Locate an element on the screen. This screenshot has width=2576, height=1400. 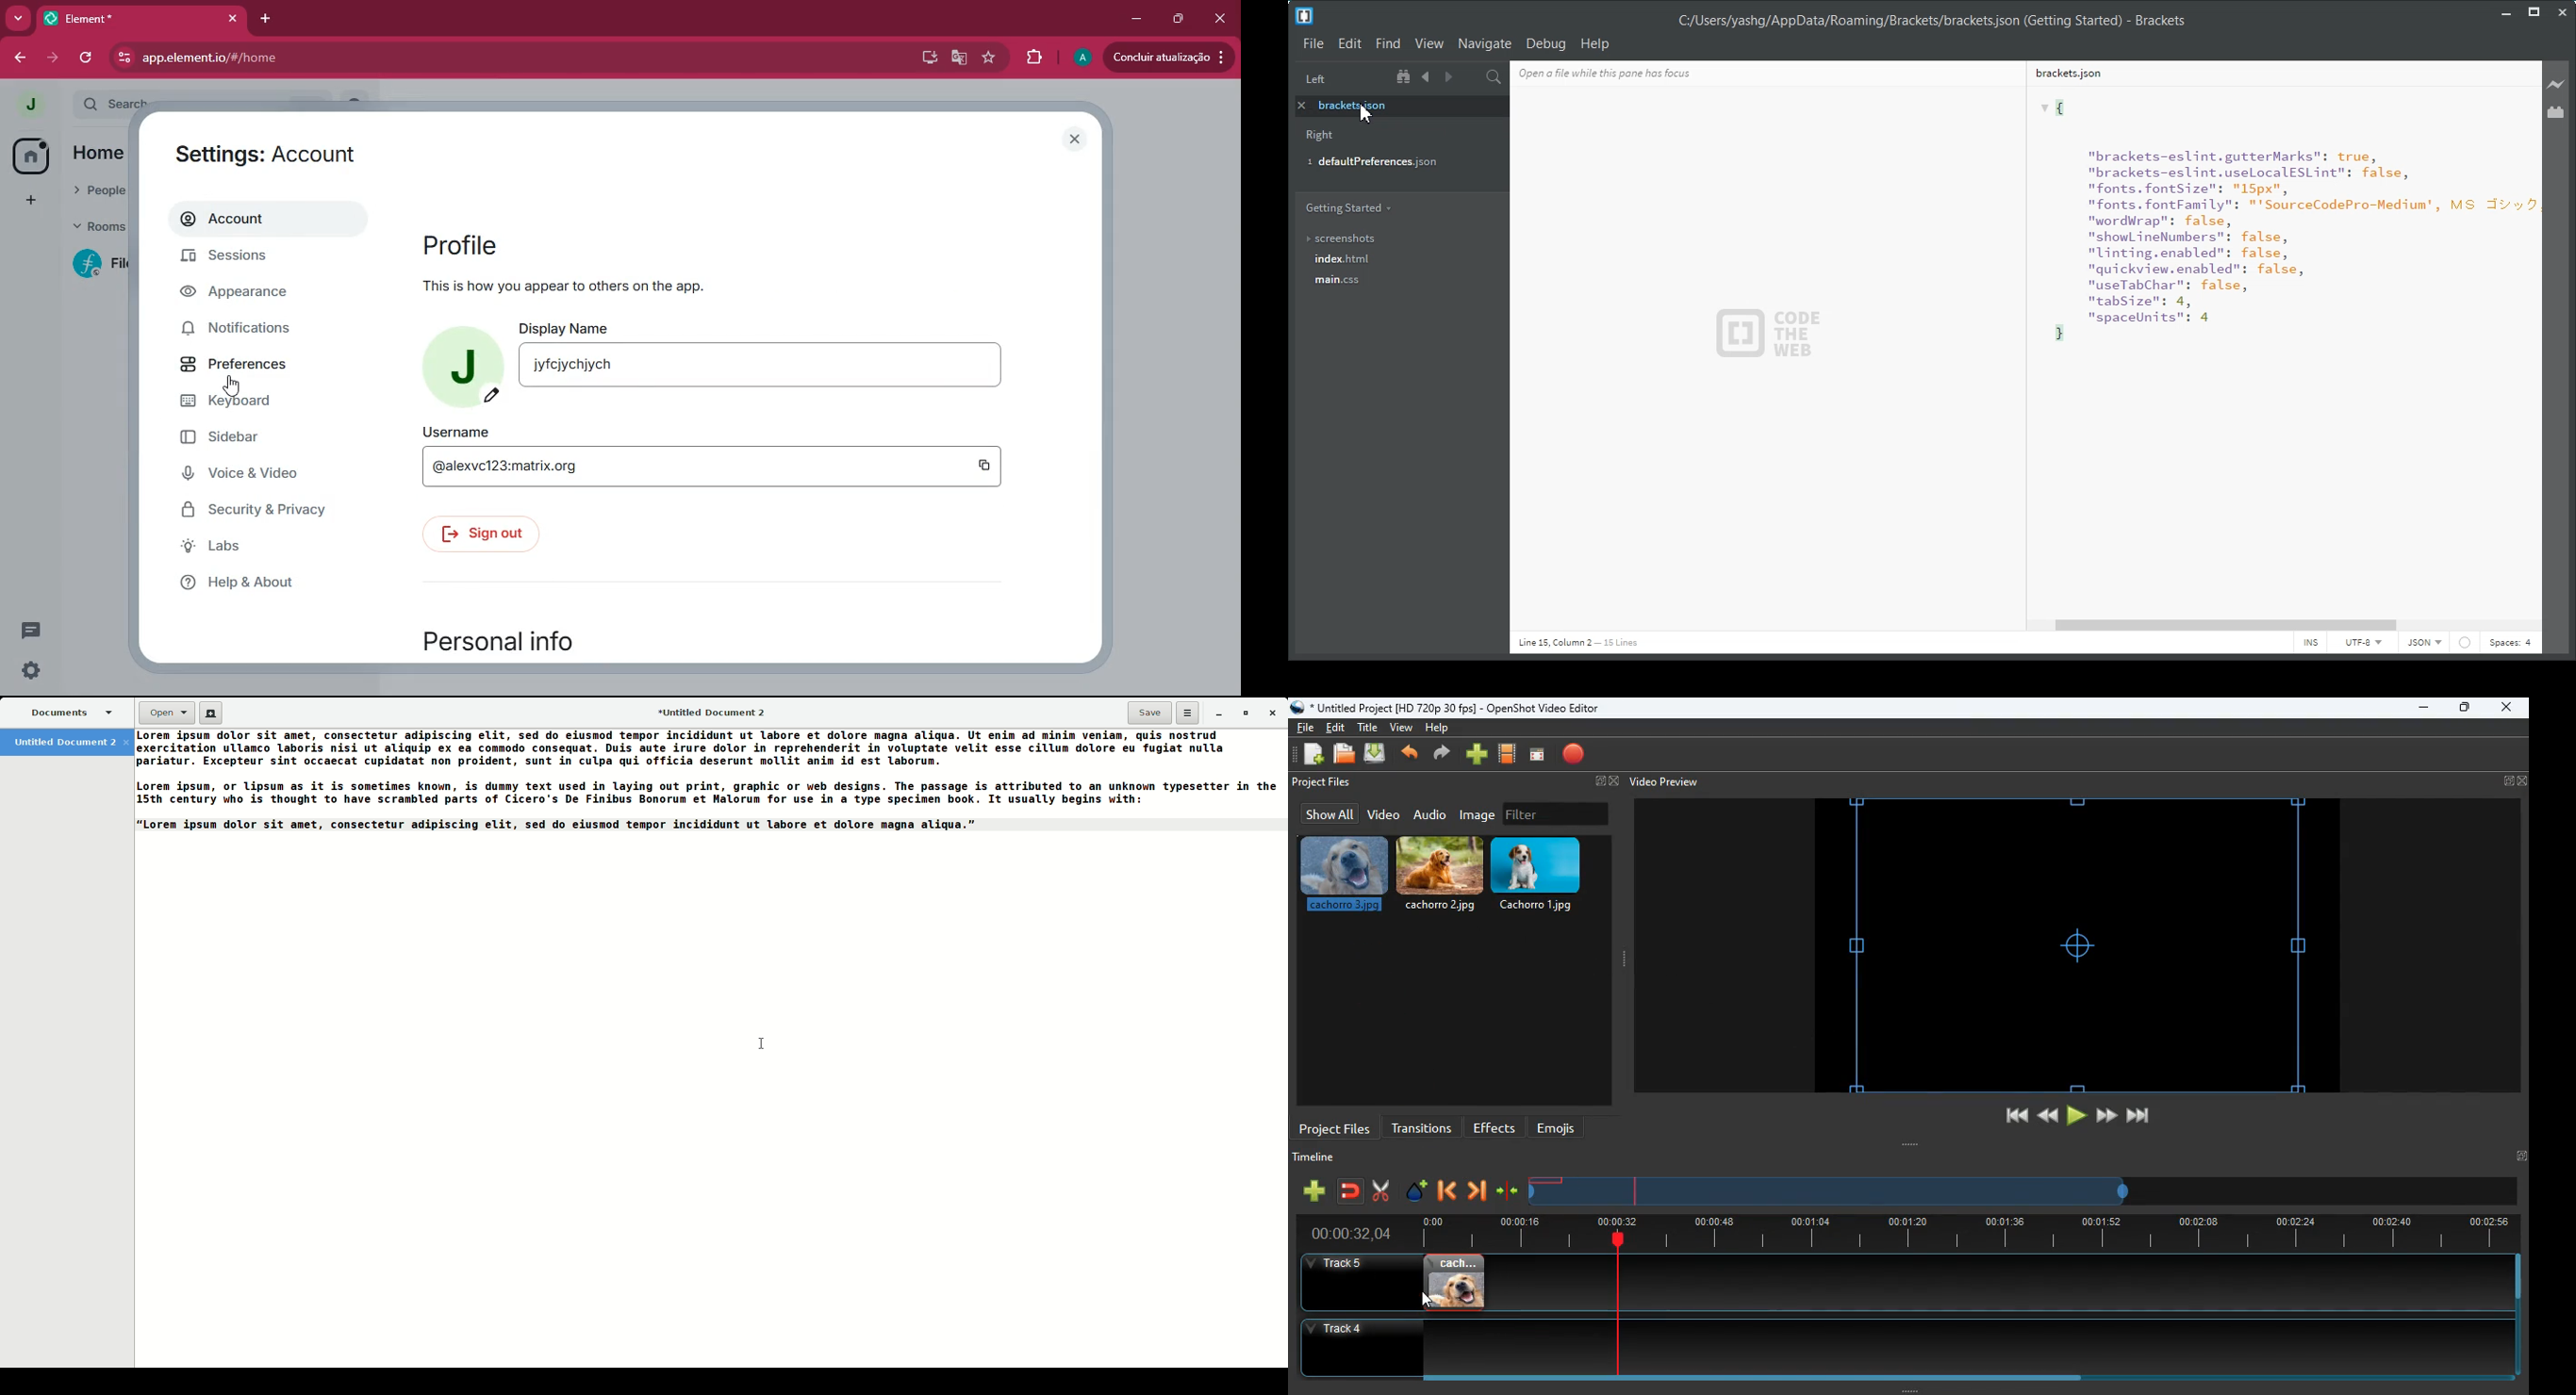
* Untitled Project [HD 720p 30 fps] - OpenShot Video Editor is located at coordinates (1448, 707).